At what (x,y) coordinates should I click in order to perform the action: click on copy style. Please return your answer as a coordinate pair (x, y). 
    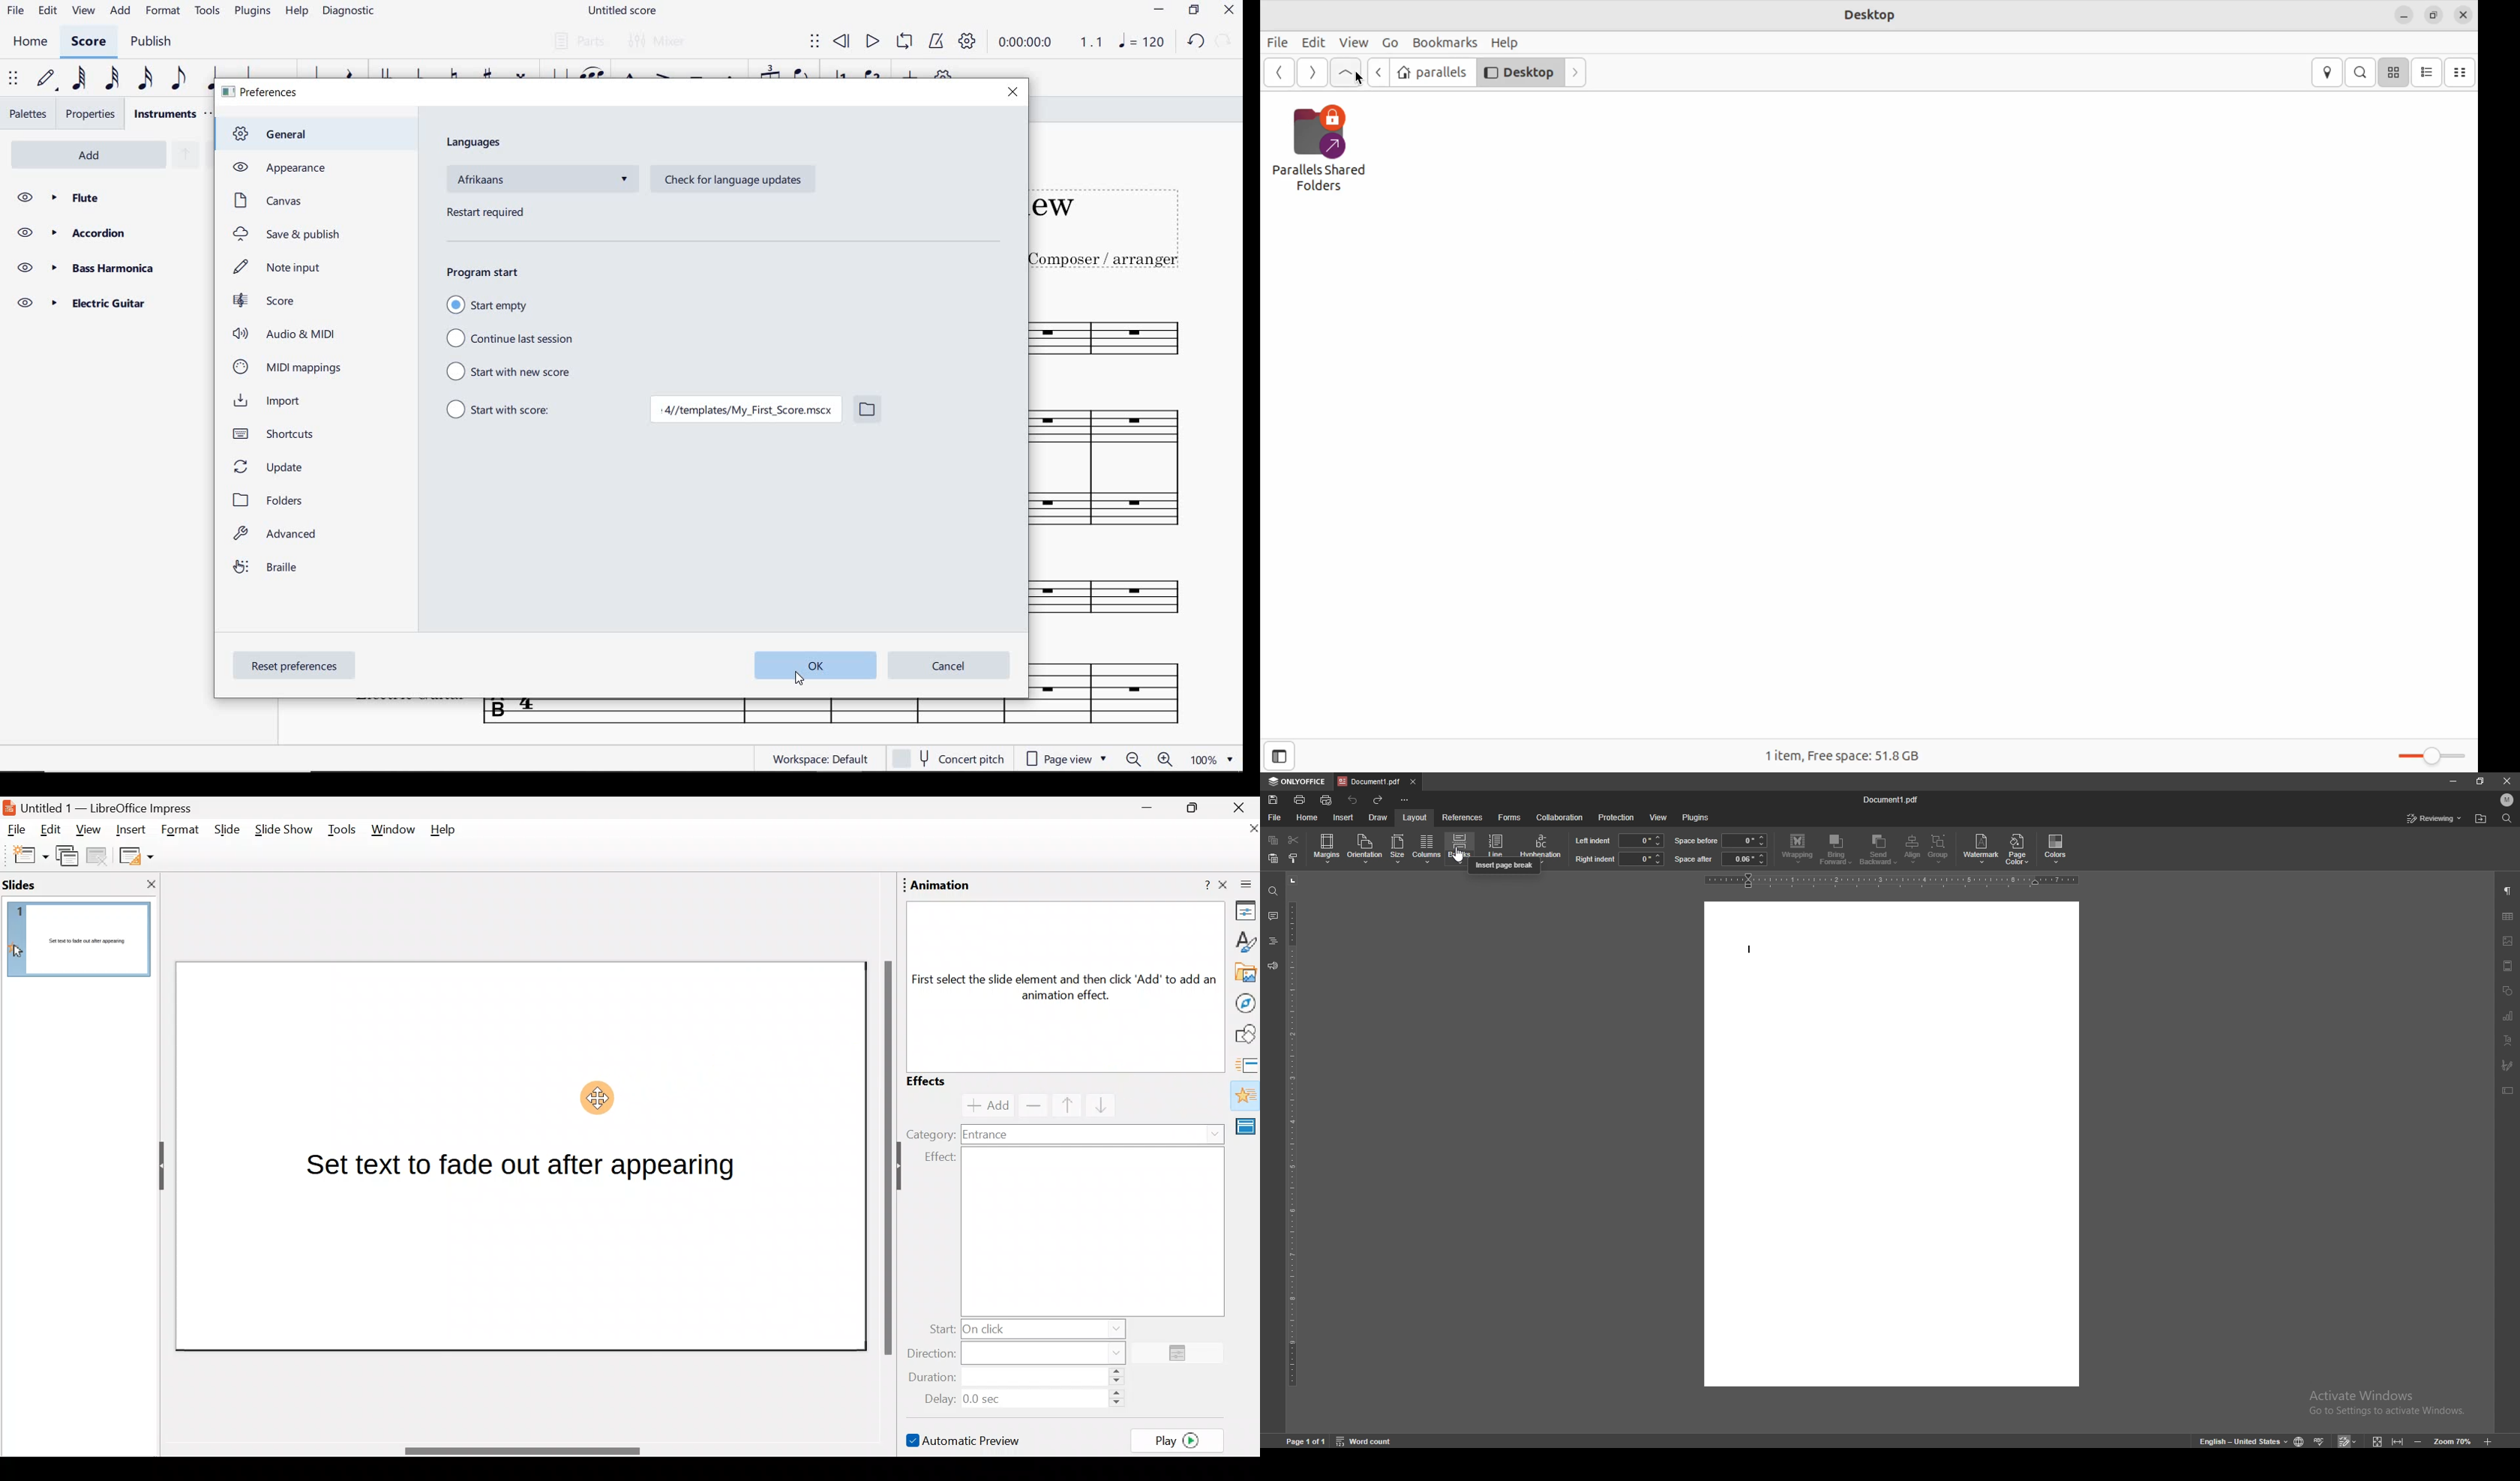
    Looking at the image, I should click on (1293, 858).